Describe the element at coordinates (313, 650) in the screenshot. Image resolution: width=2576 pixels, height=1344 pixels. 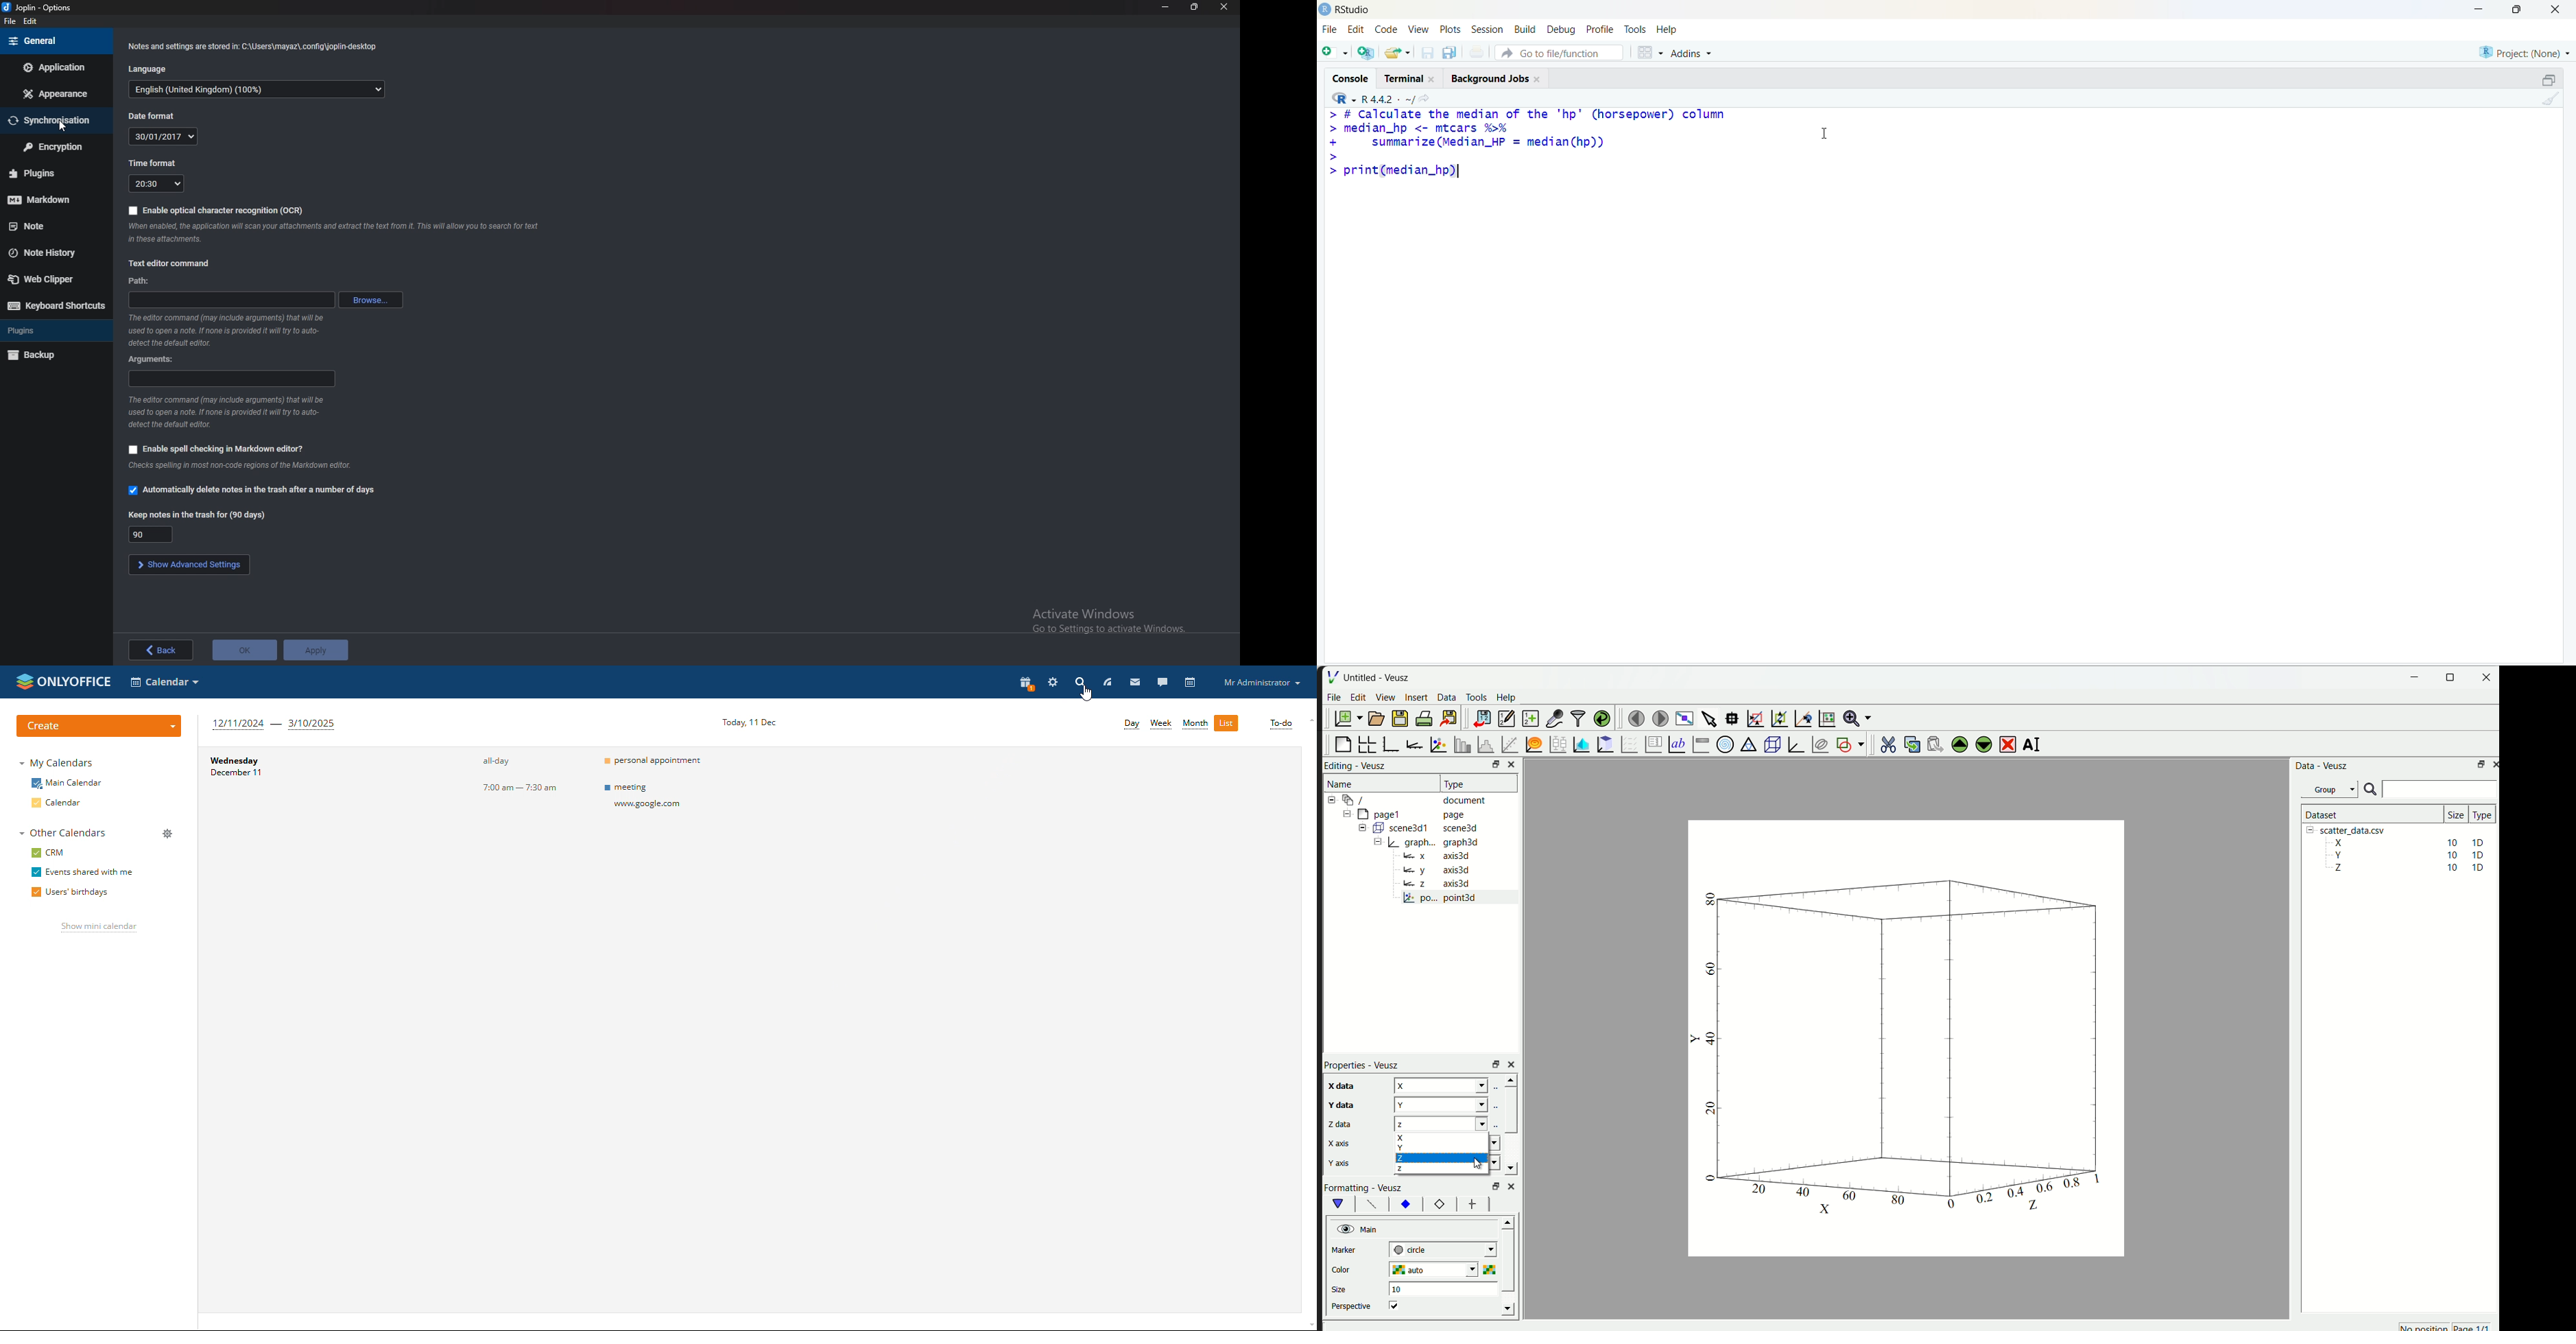
I see `apply` at that location.